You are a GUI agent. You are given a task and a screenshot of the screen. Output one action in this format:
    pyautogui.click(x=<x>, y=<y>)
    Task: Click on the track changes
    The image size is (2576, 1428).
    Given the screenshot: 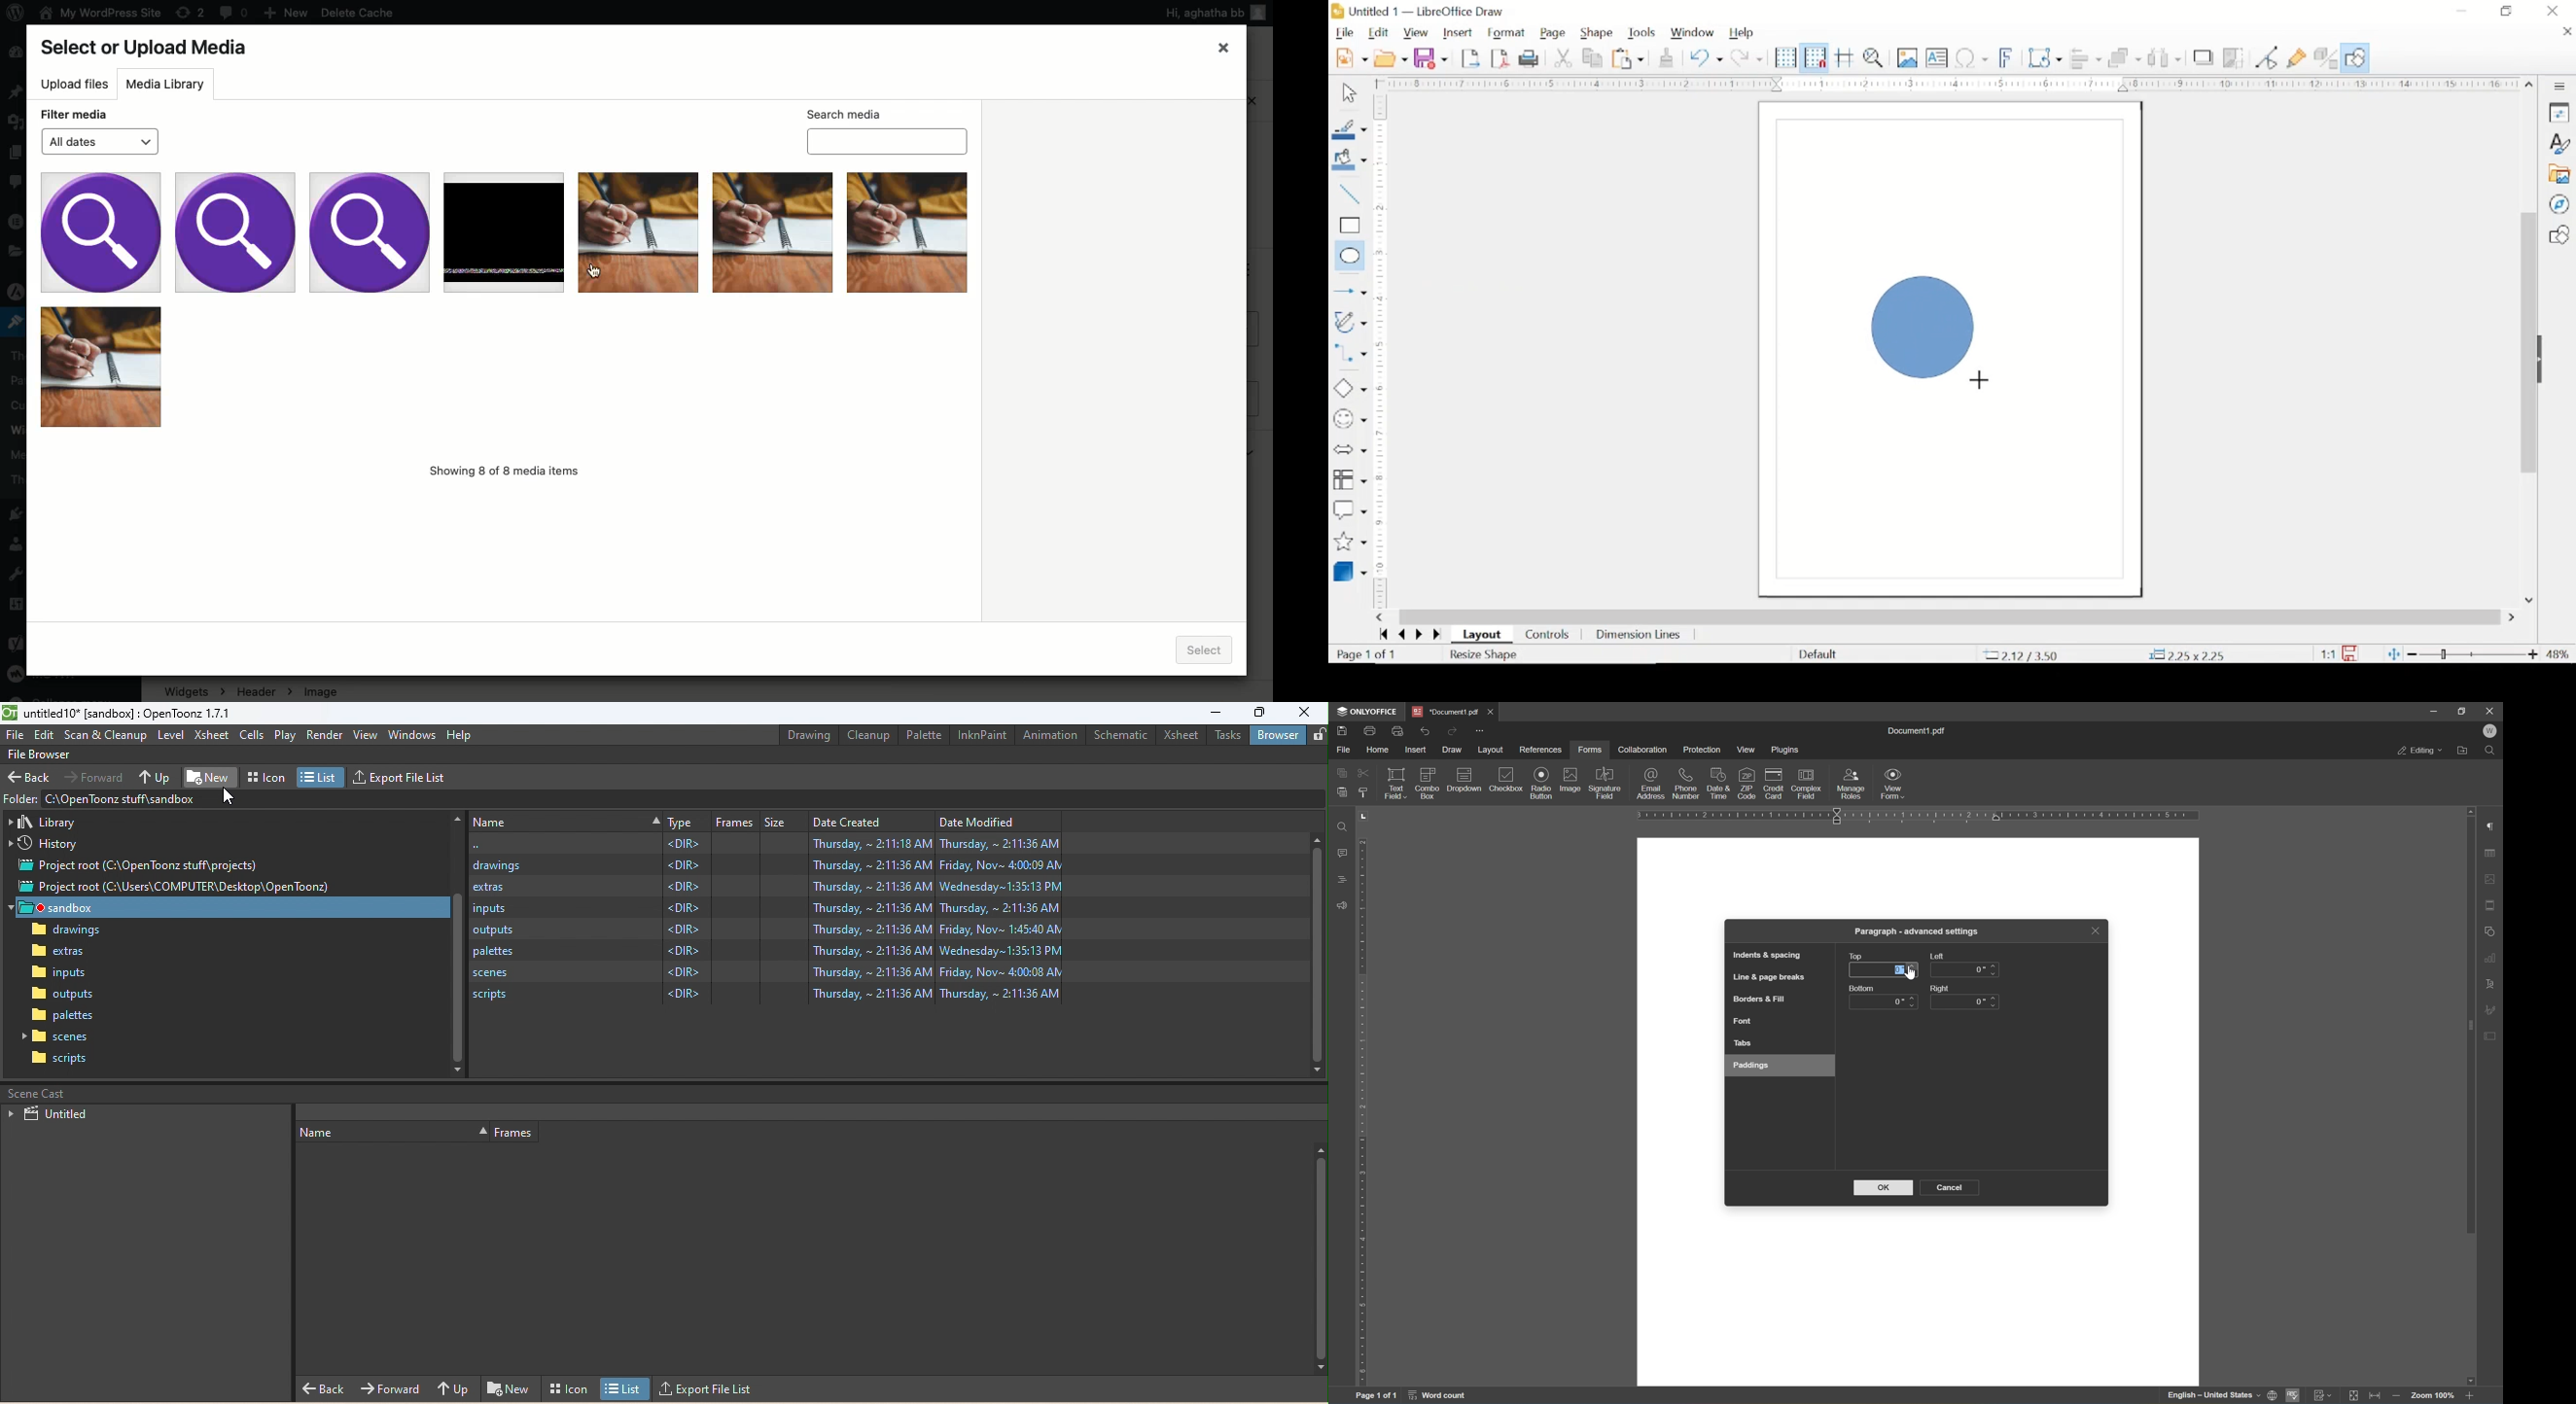 What is the action you would take?
    pyautogui.click(x=2324, y=1395)
    